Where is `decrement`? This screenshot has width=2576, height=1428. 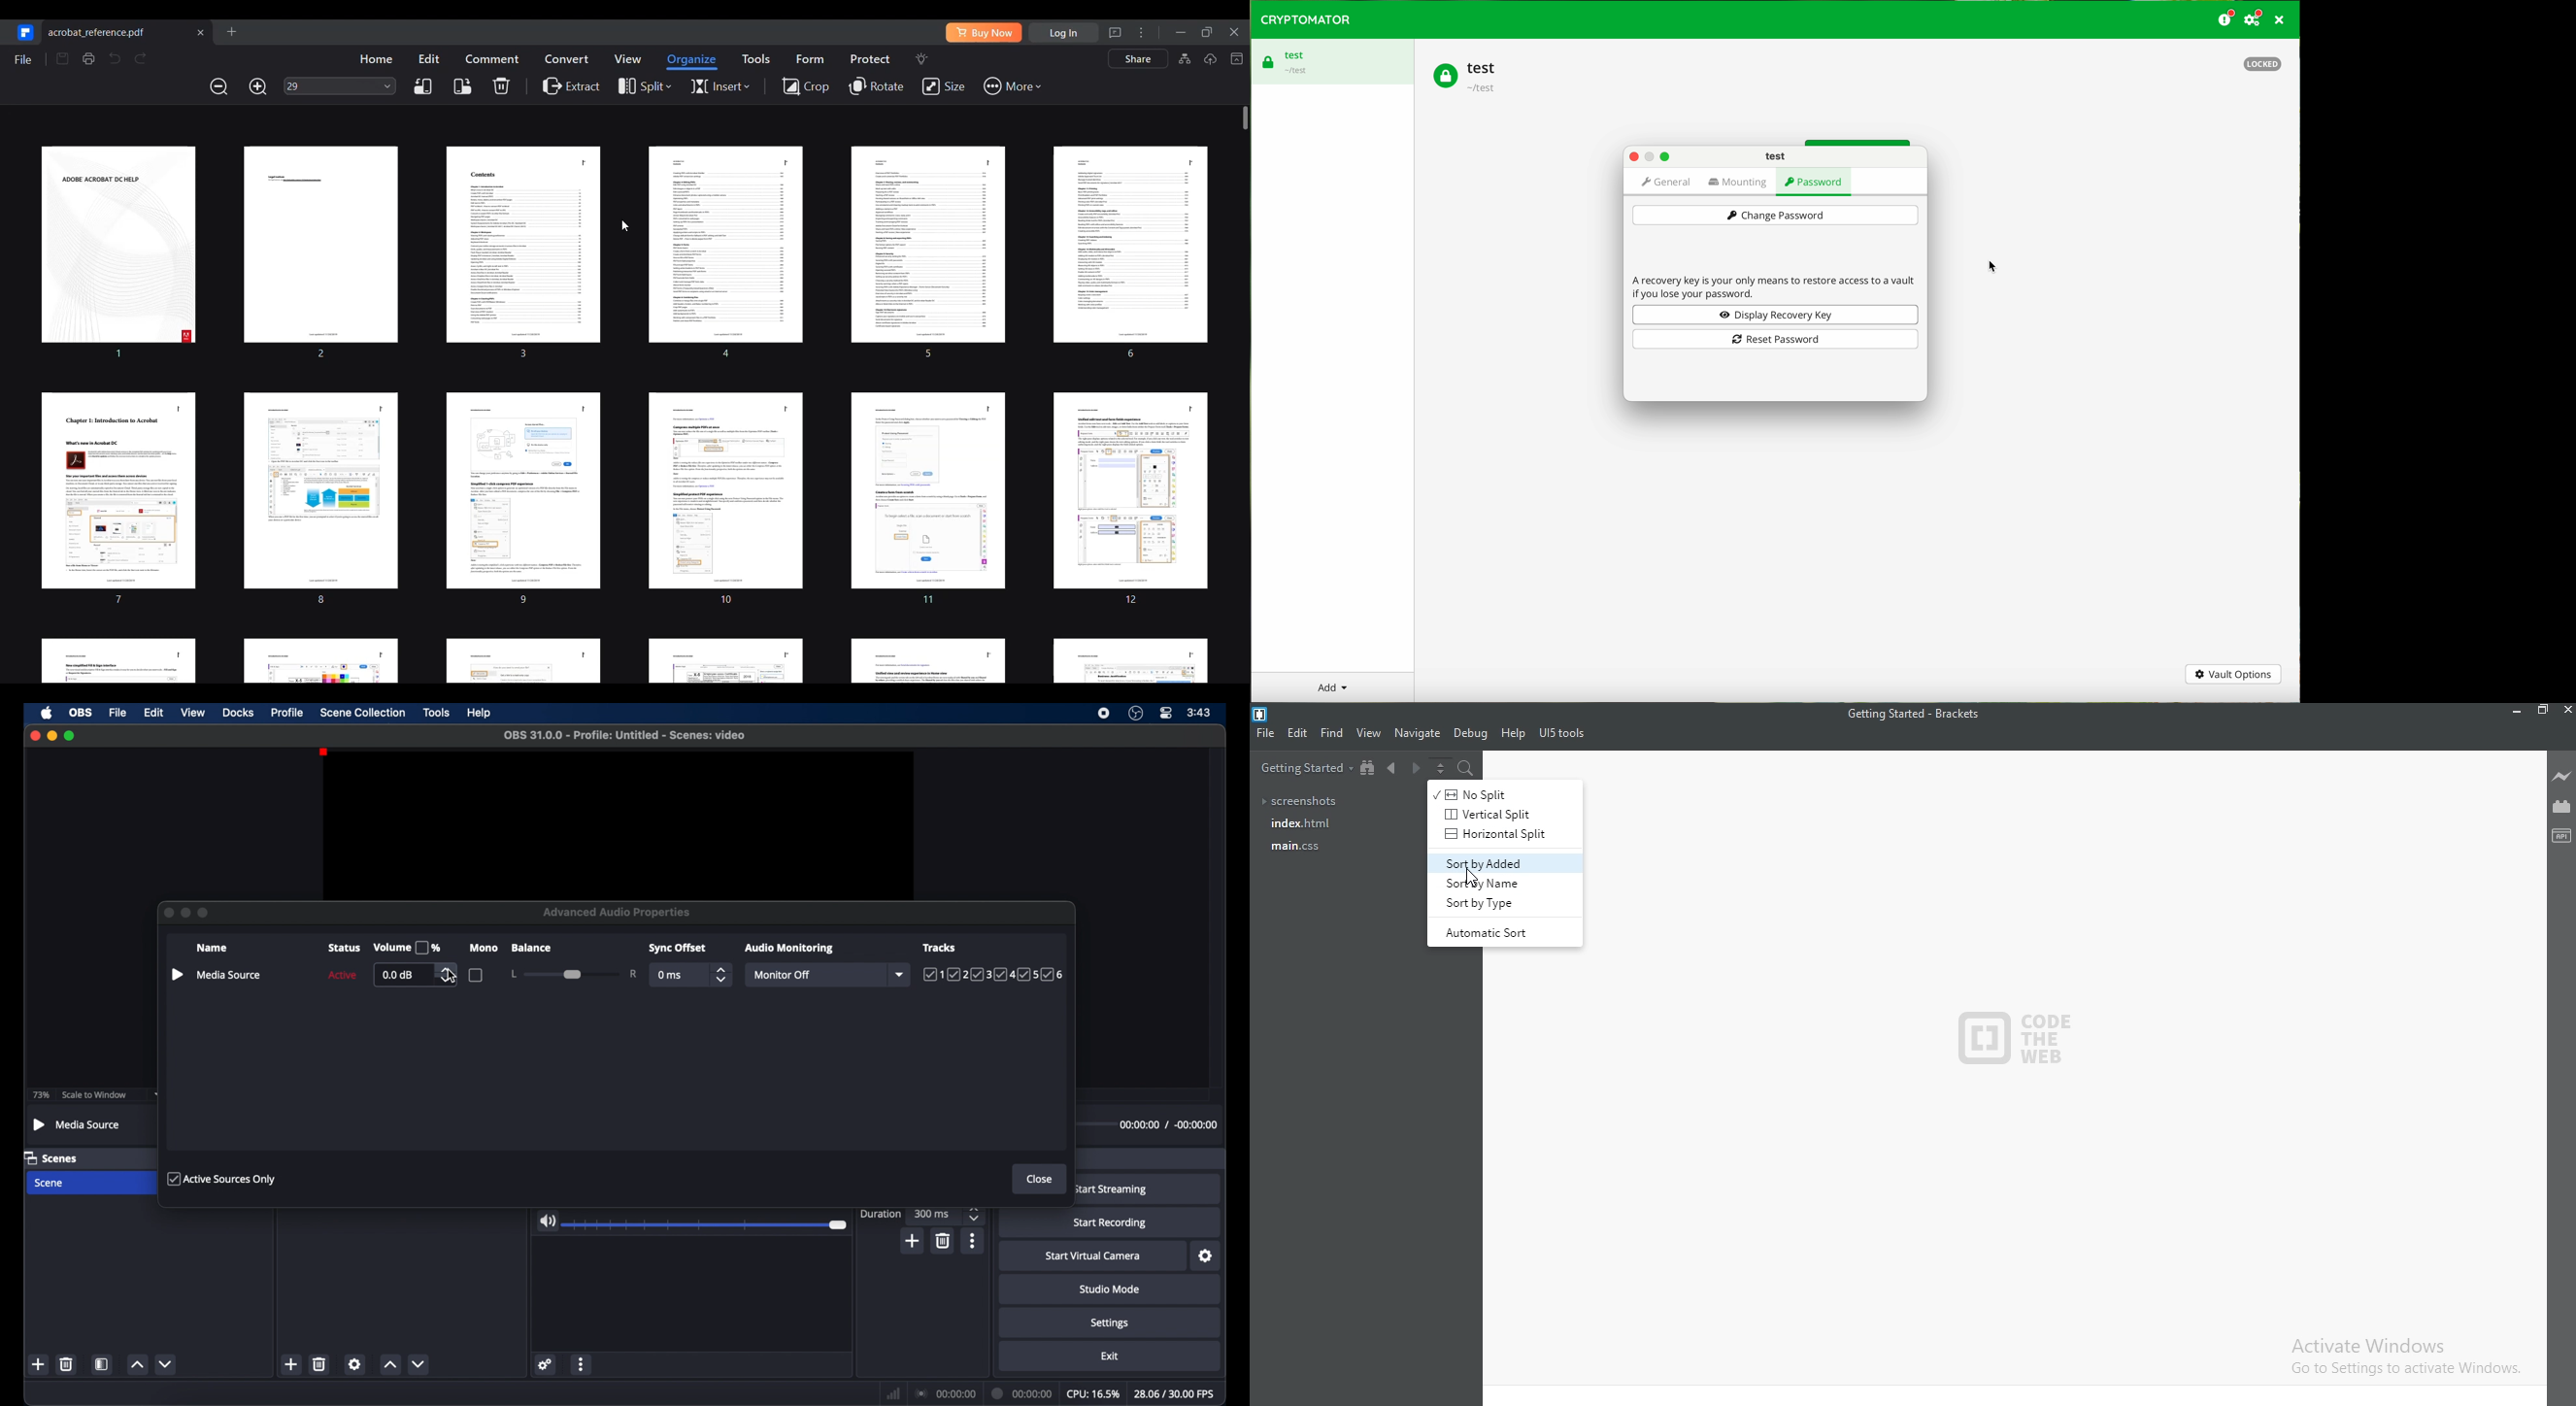
decrement is located at coordinates (418, 1364).